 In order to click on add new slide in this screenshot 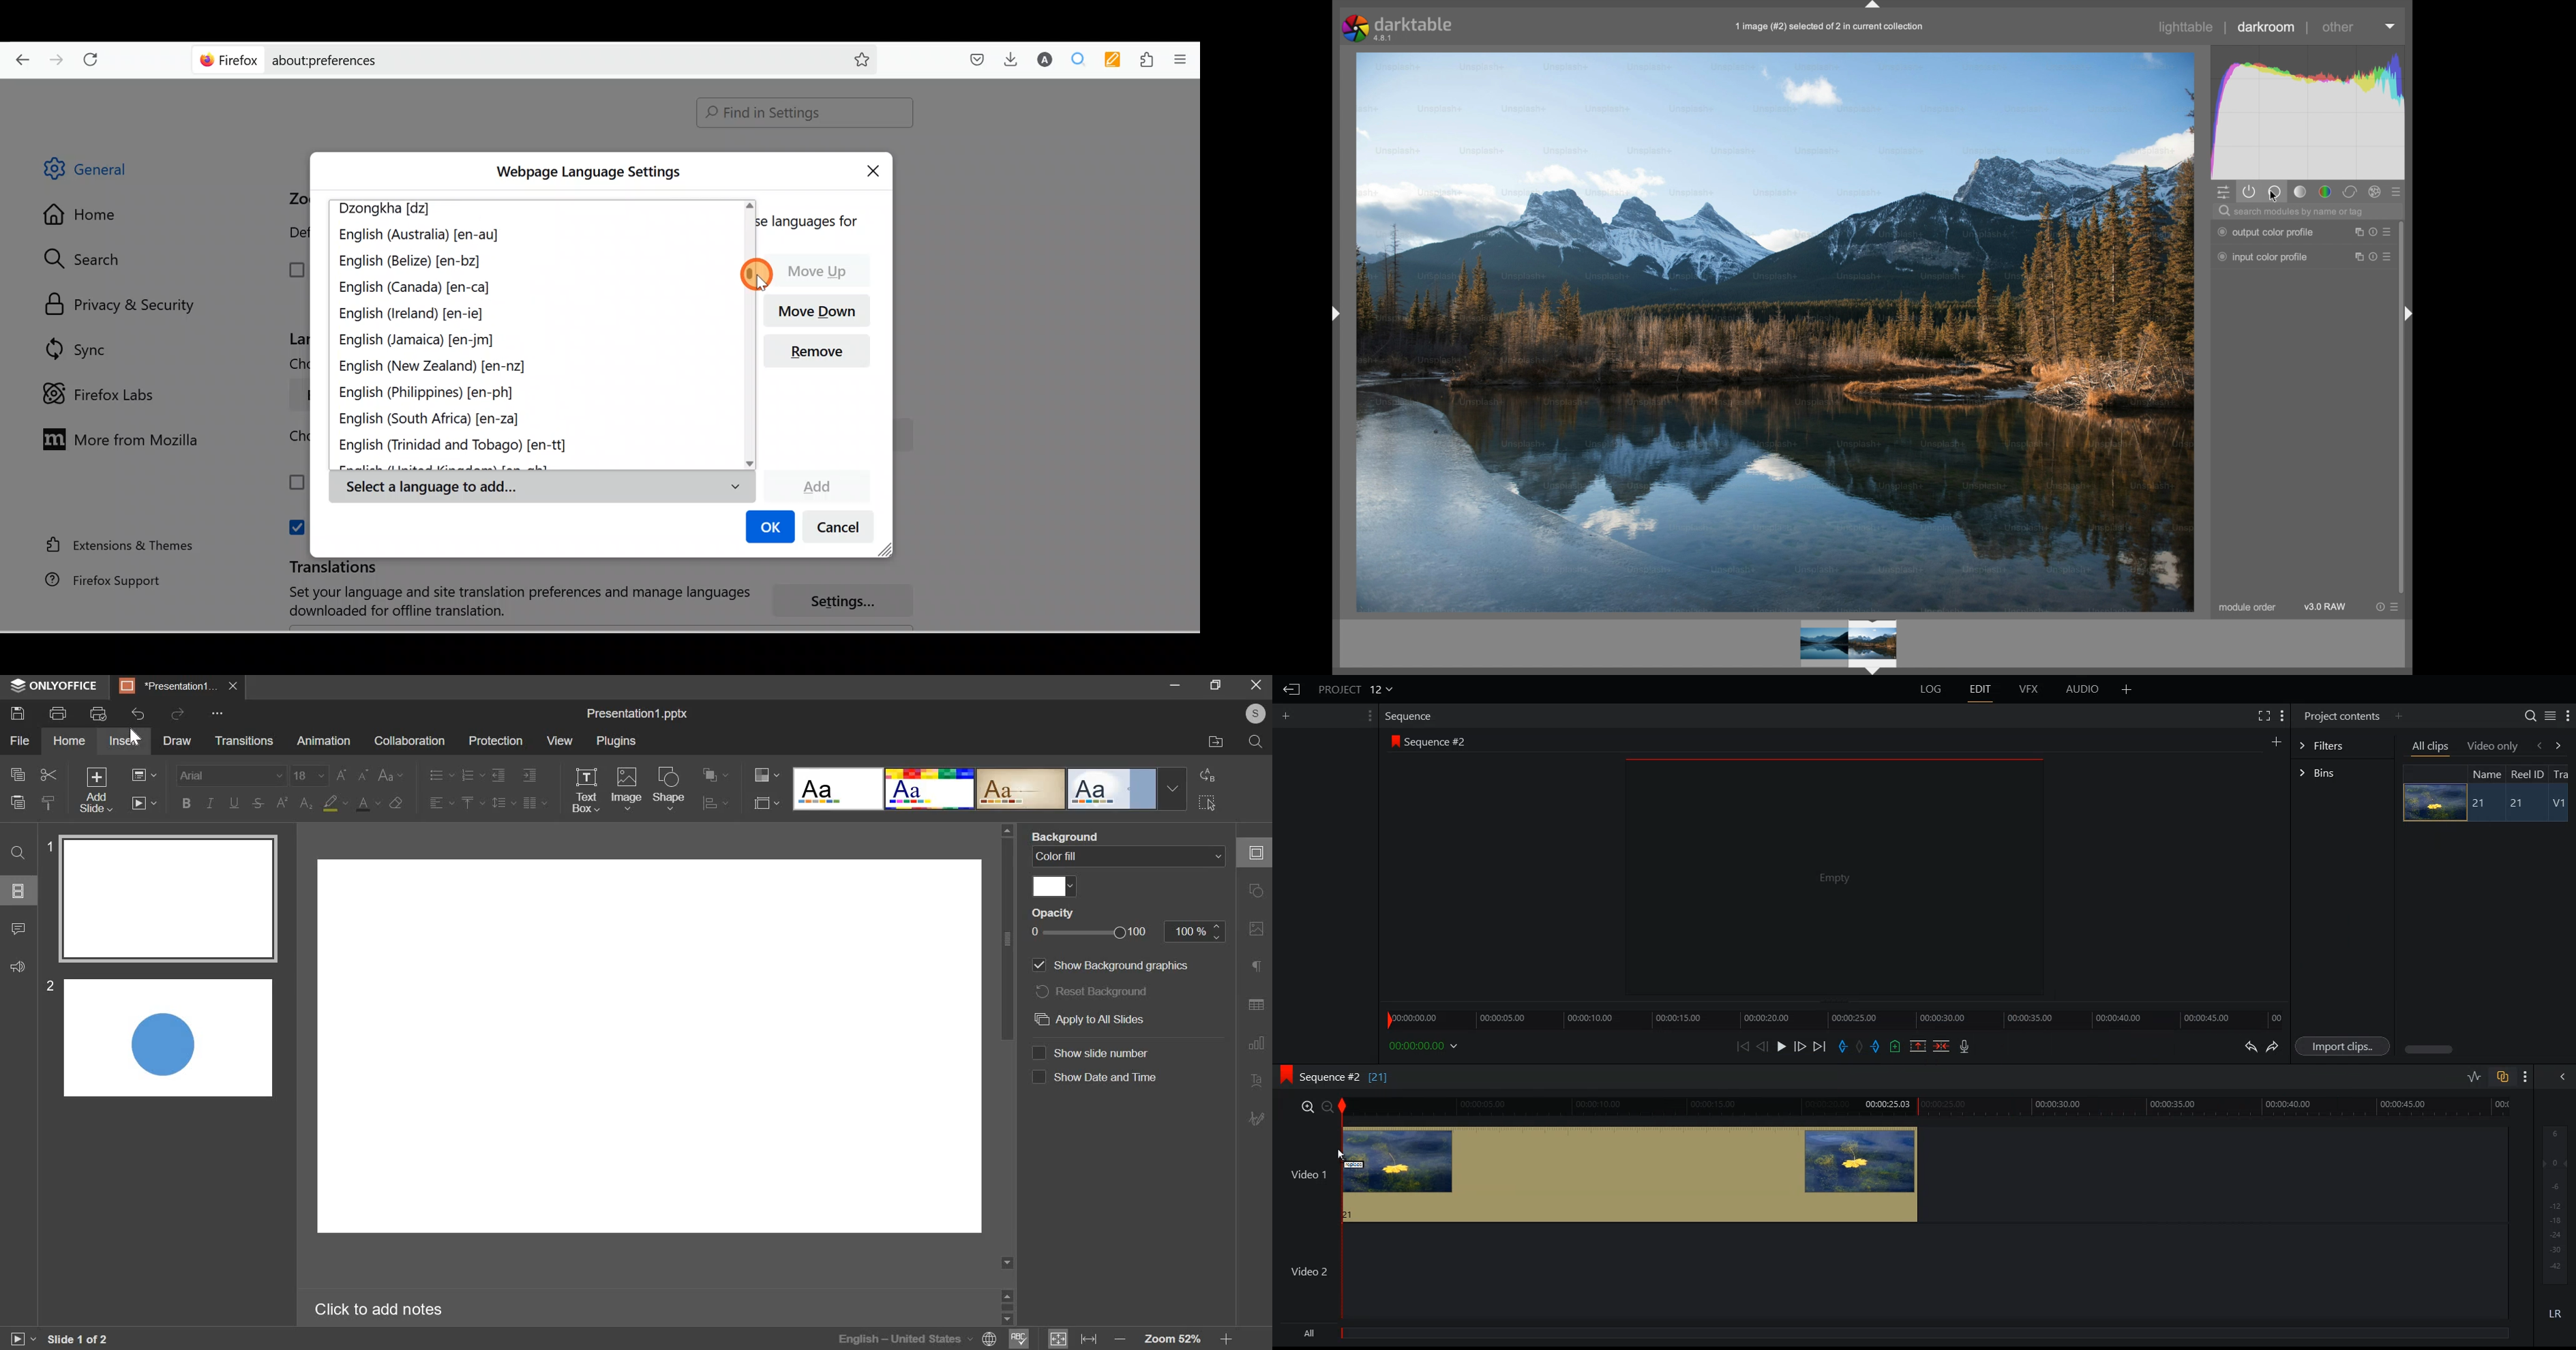, I will do `click(97, 790)`.